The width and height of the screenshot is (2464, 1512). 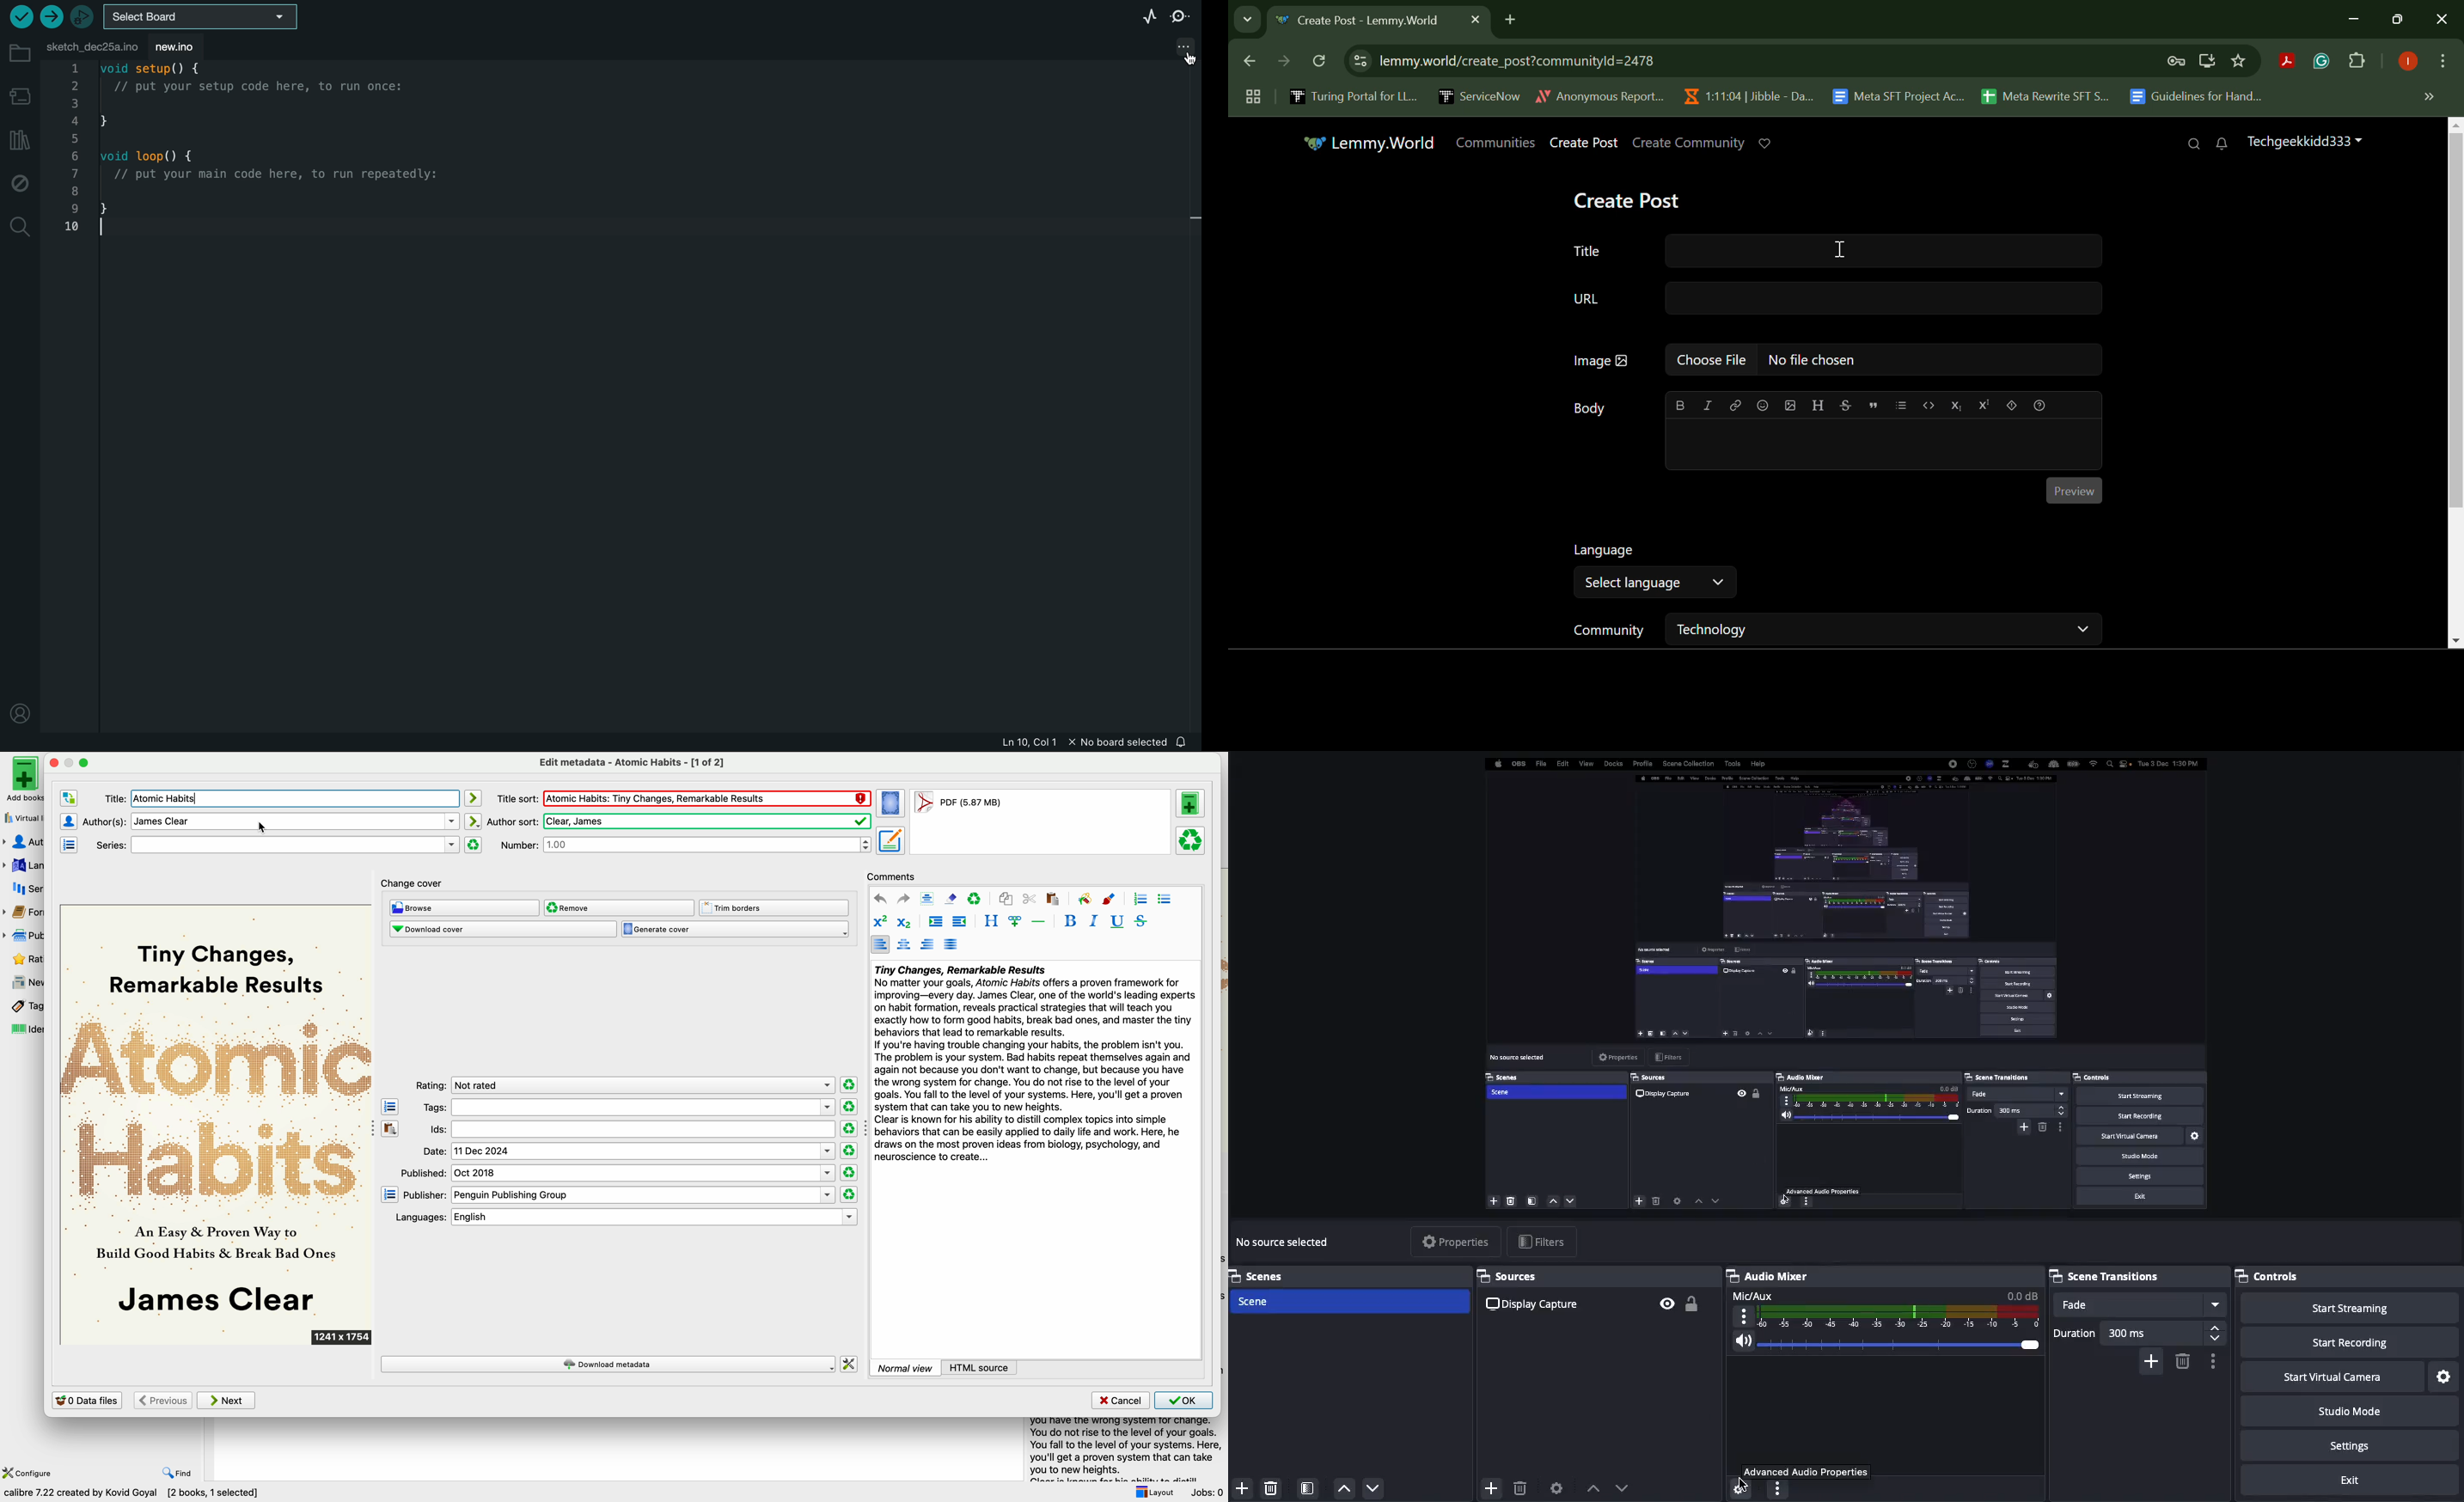 I want to click on find, so click(x=178, y=1474).